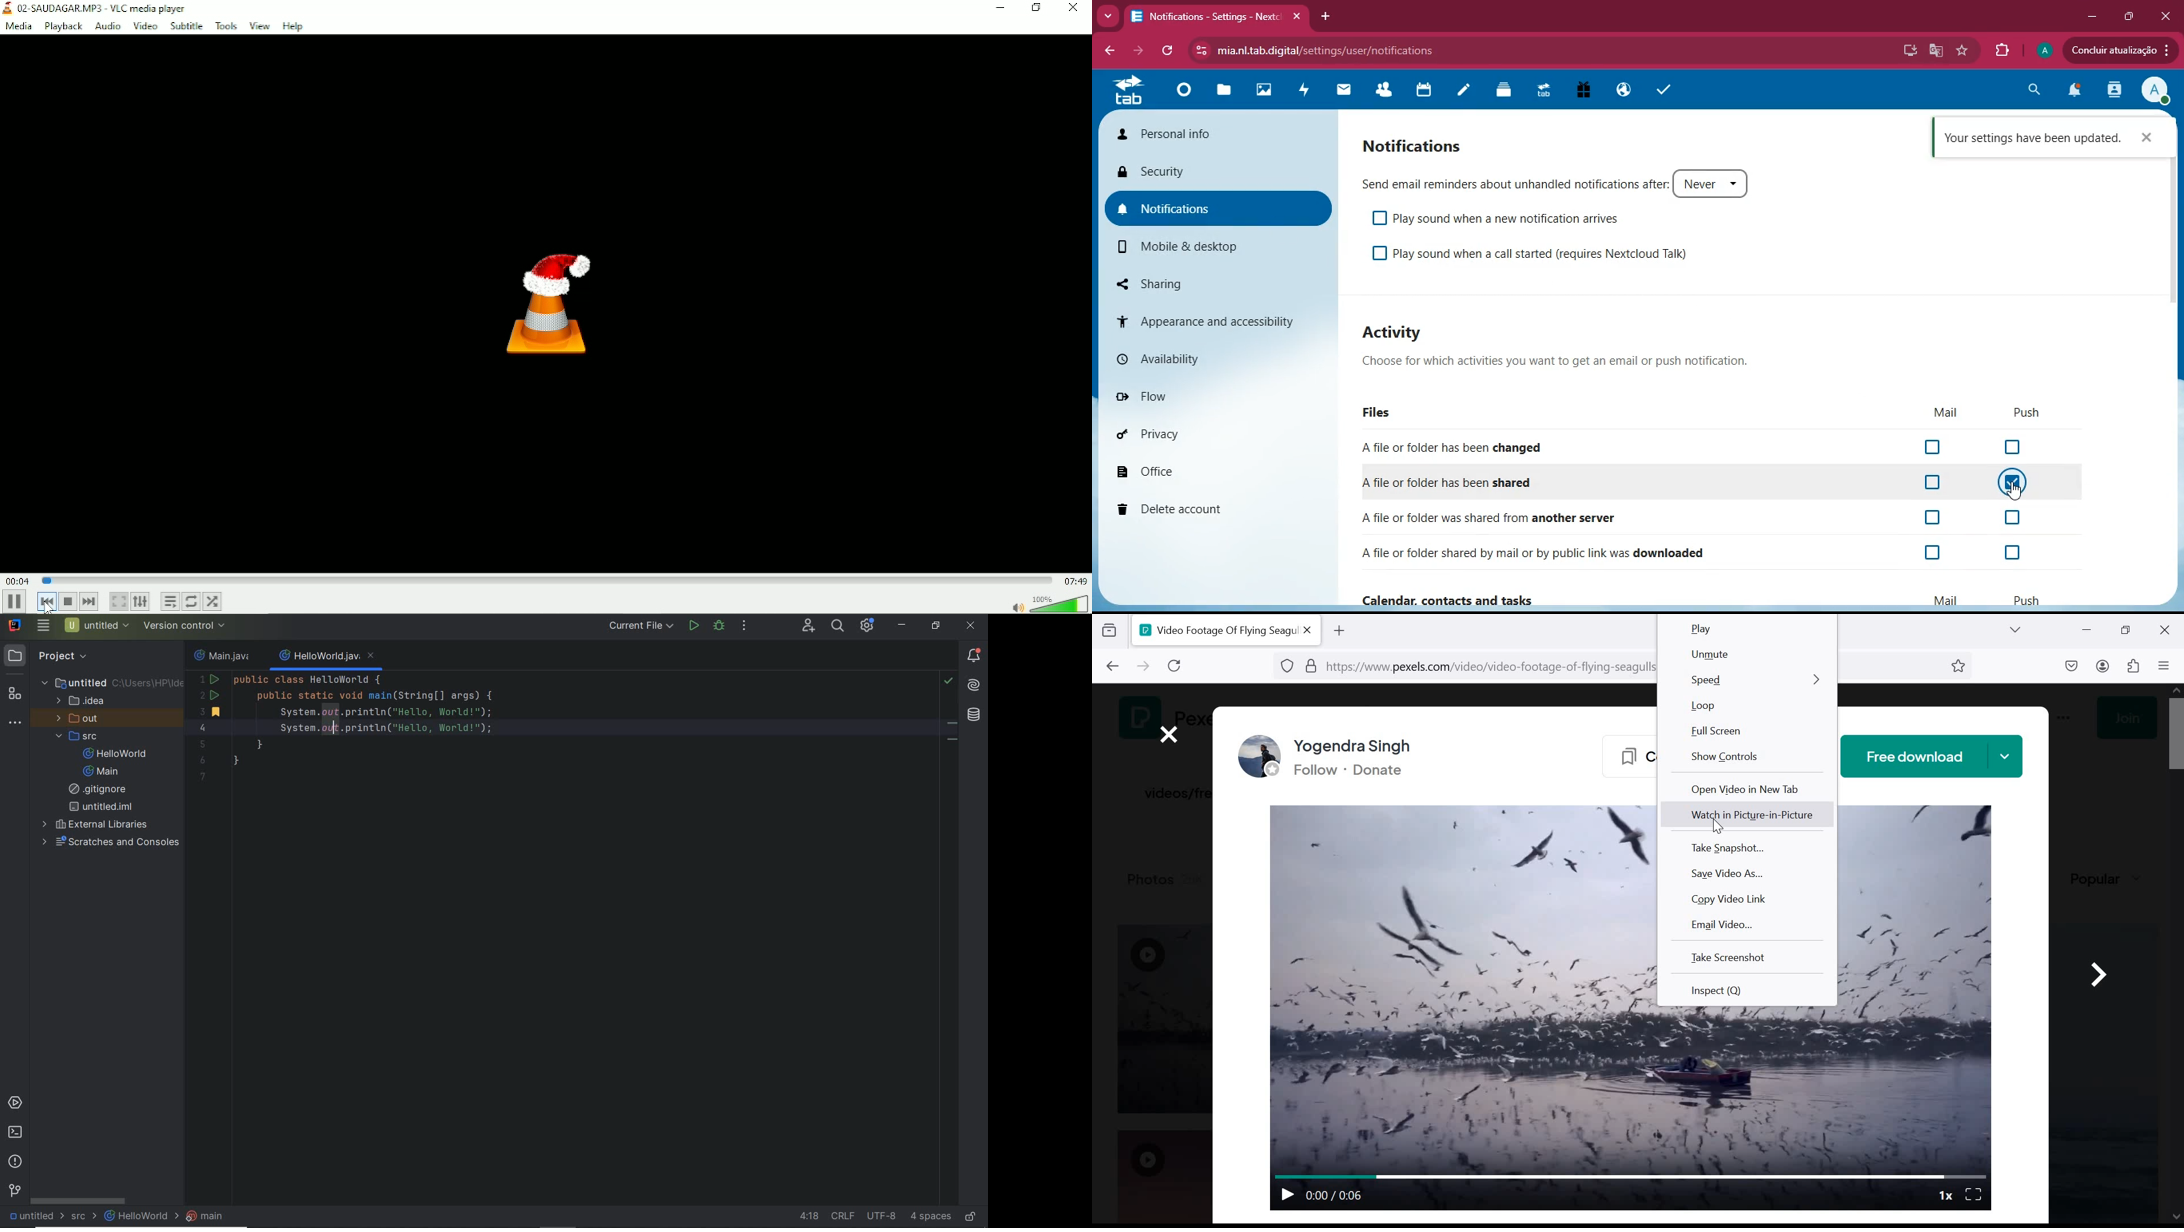 The height and width of the screenshot is (1232, 2184). Describe the element at coordinates (1288, 667) in the screenshot. I see `BLOCKING TRACKERS` at that location.